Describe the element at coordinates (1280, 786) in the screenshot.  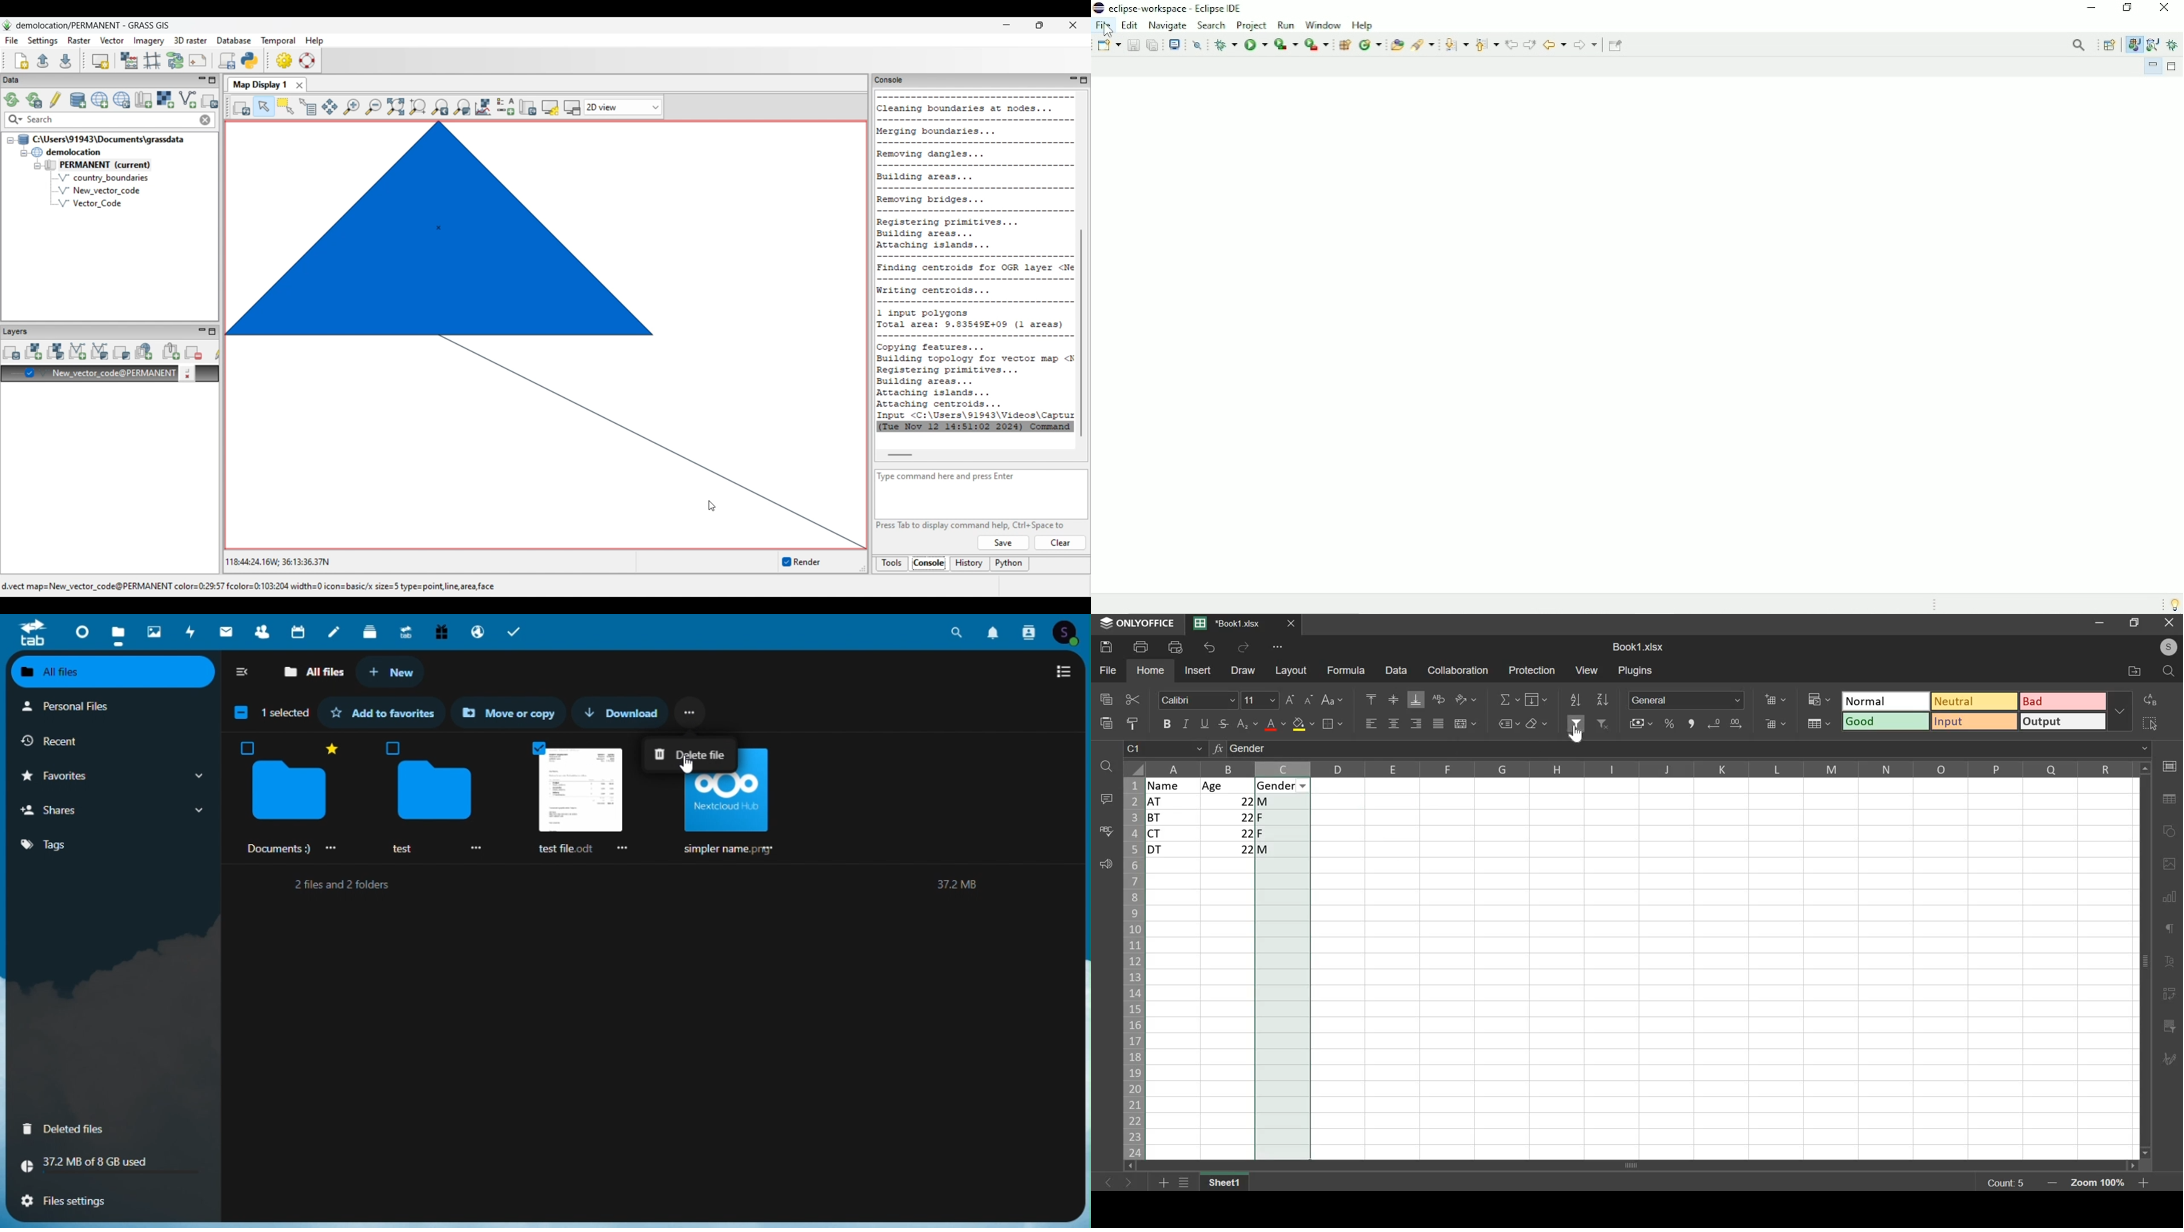
I see `gender` at that location.